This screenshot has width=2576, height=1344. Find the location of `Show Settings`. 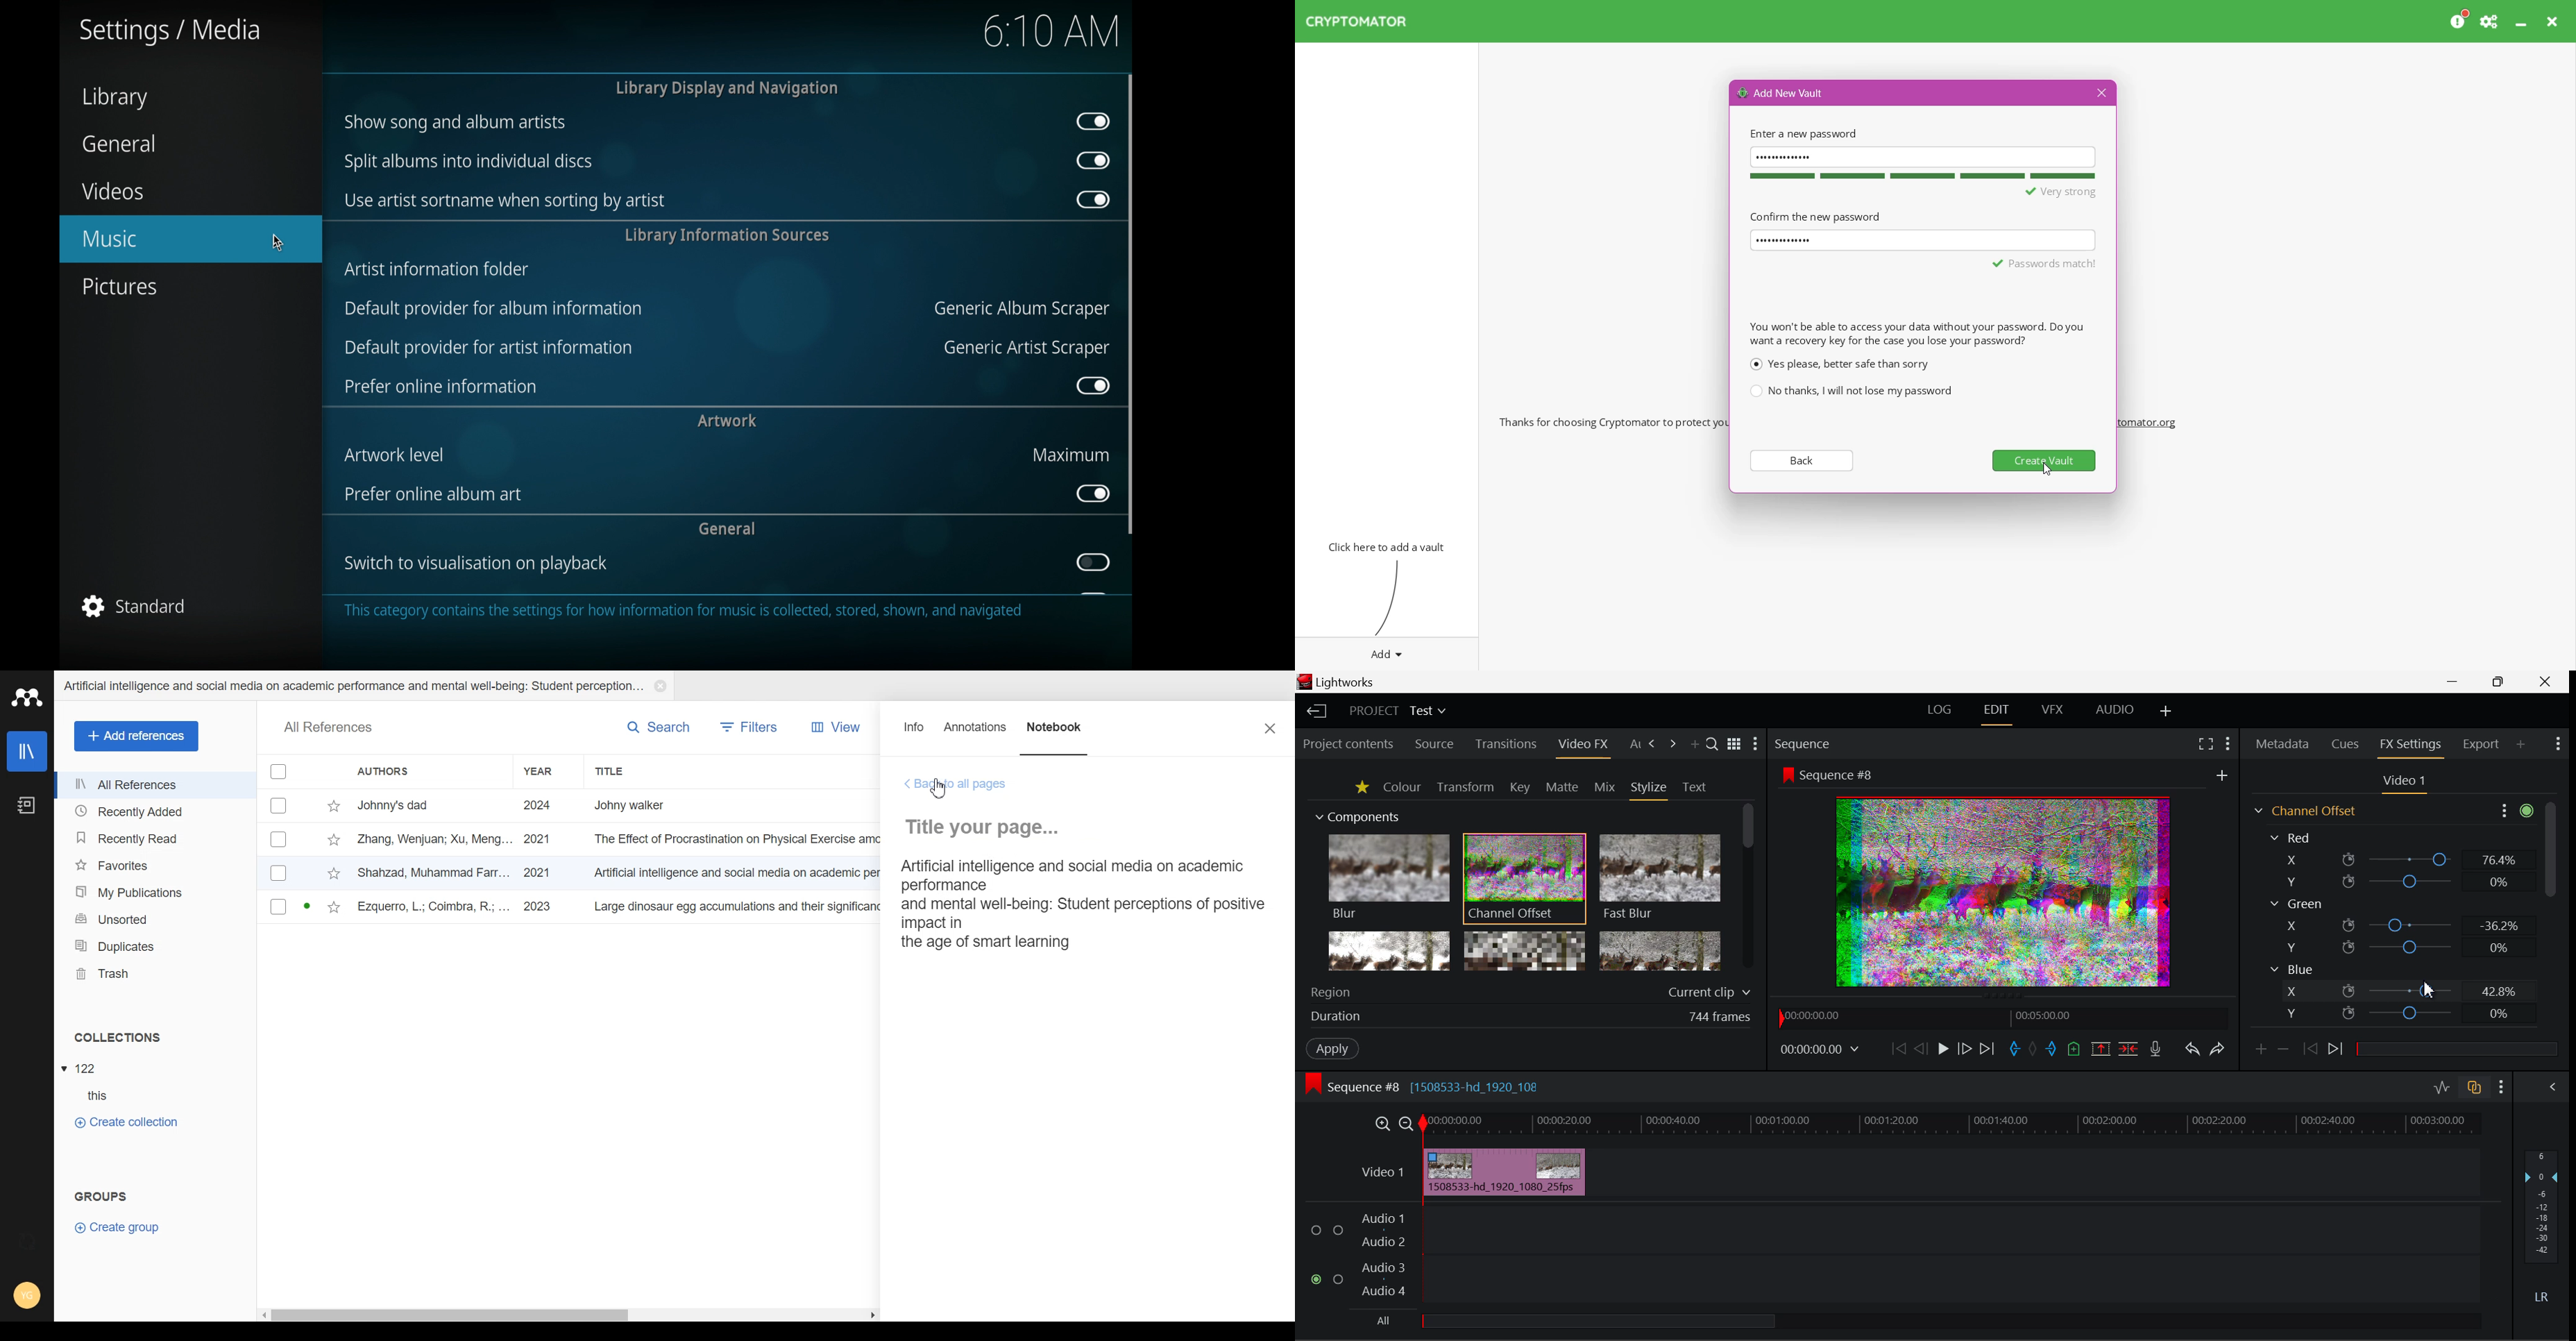

Show Settings is located at coordinates (2227, 746).